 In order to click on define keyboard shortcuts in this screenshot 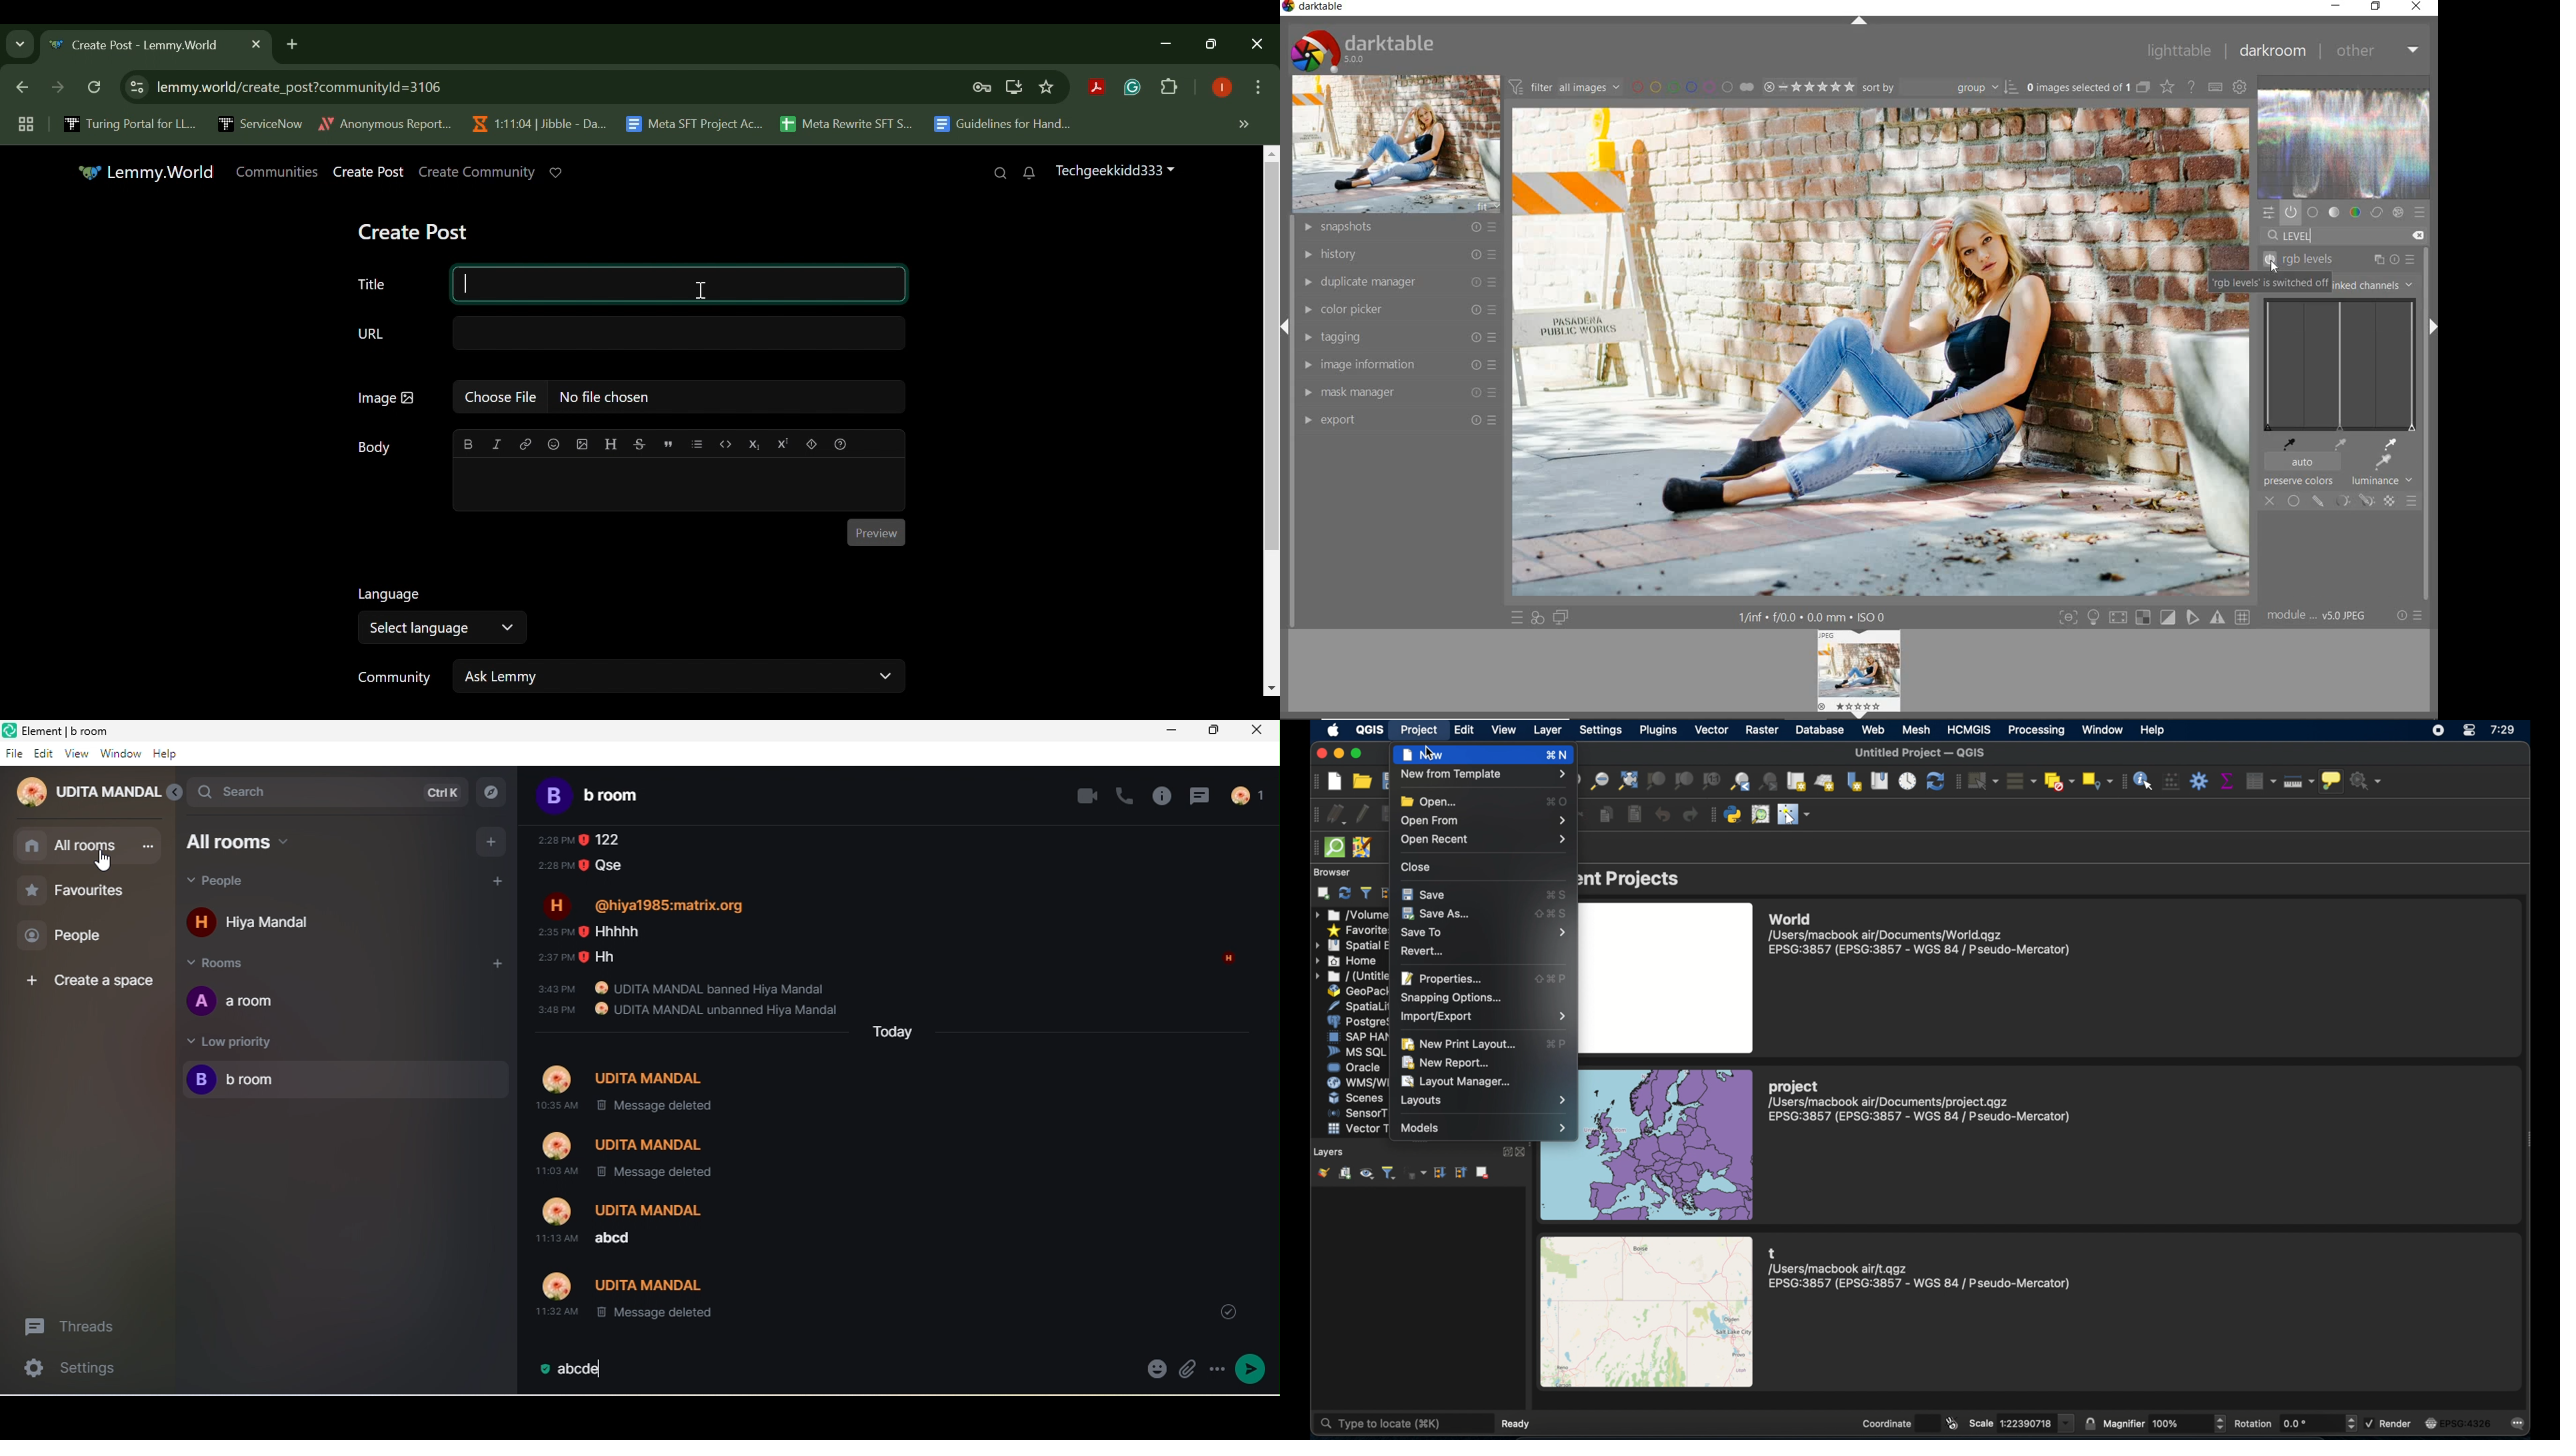, I will do `click(2214, 86)`.